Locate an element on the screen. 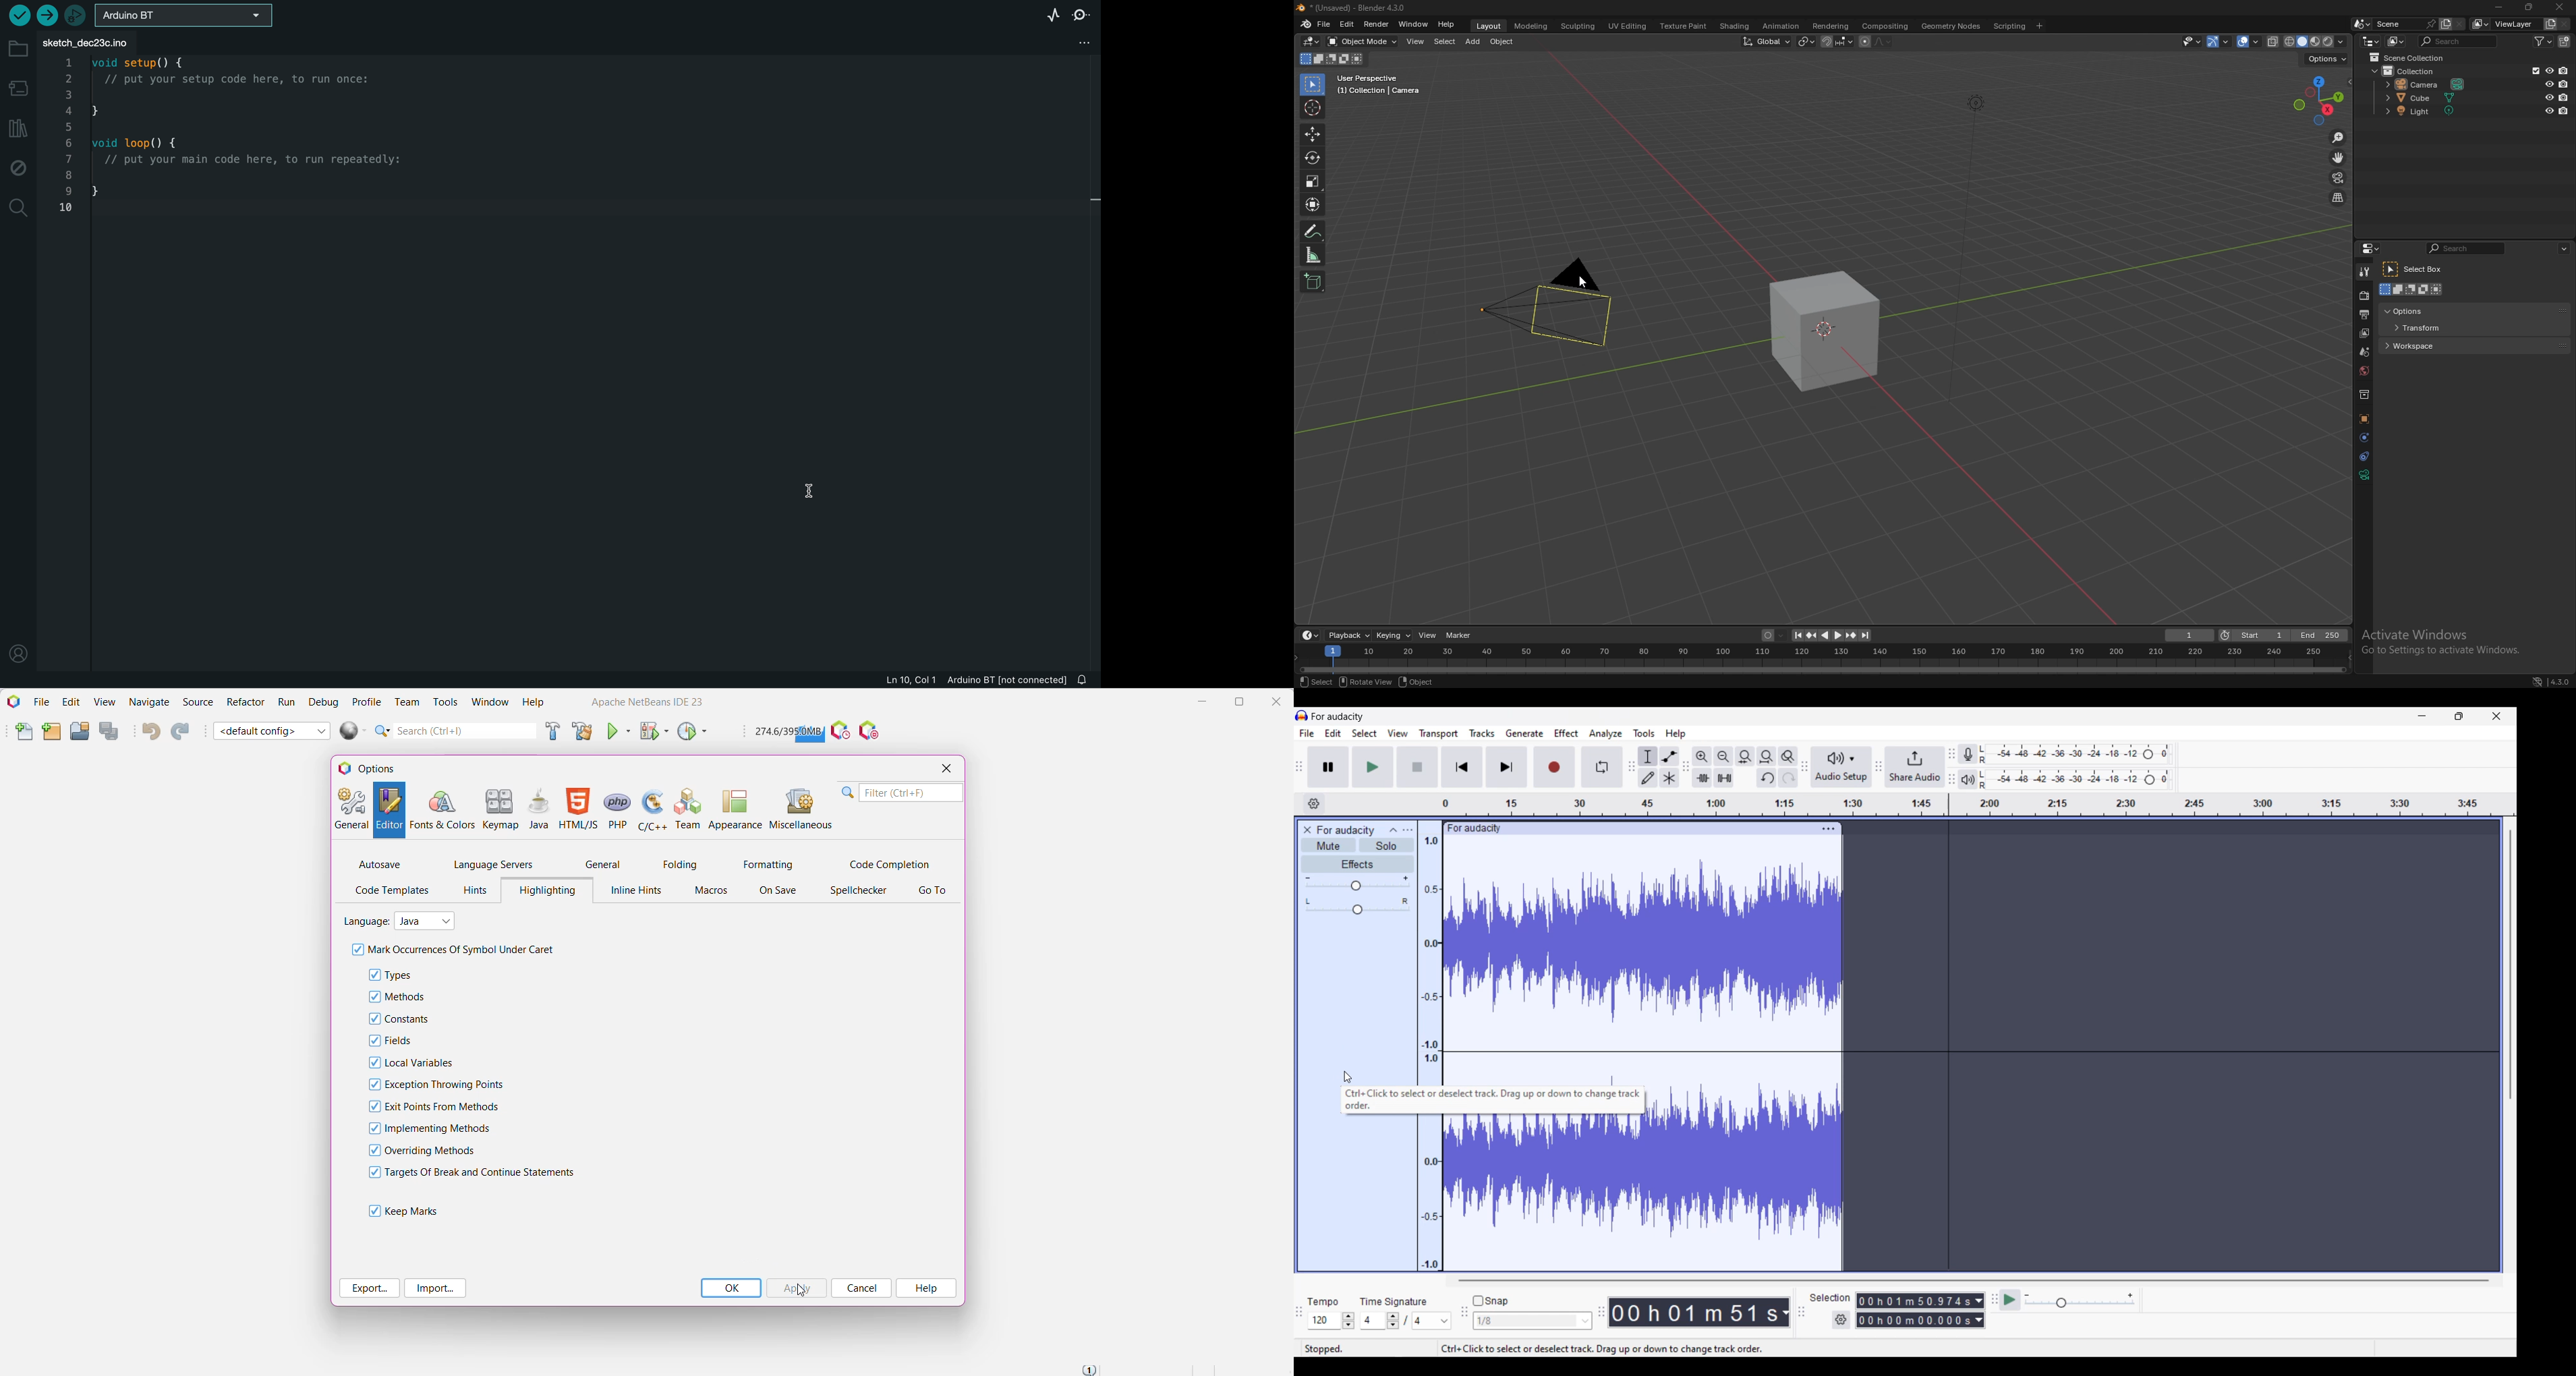 This screenshot has height=1400, width=2576. view layer is located at coordinates (2505, 24).